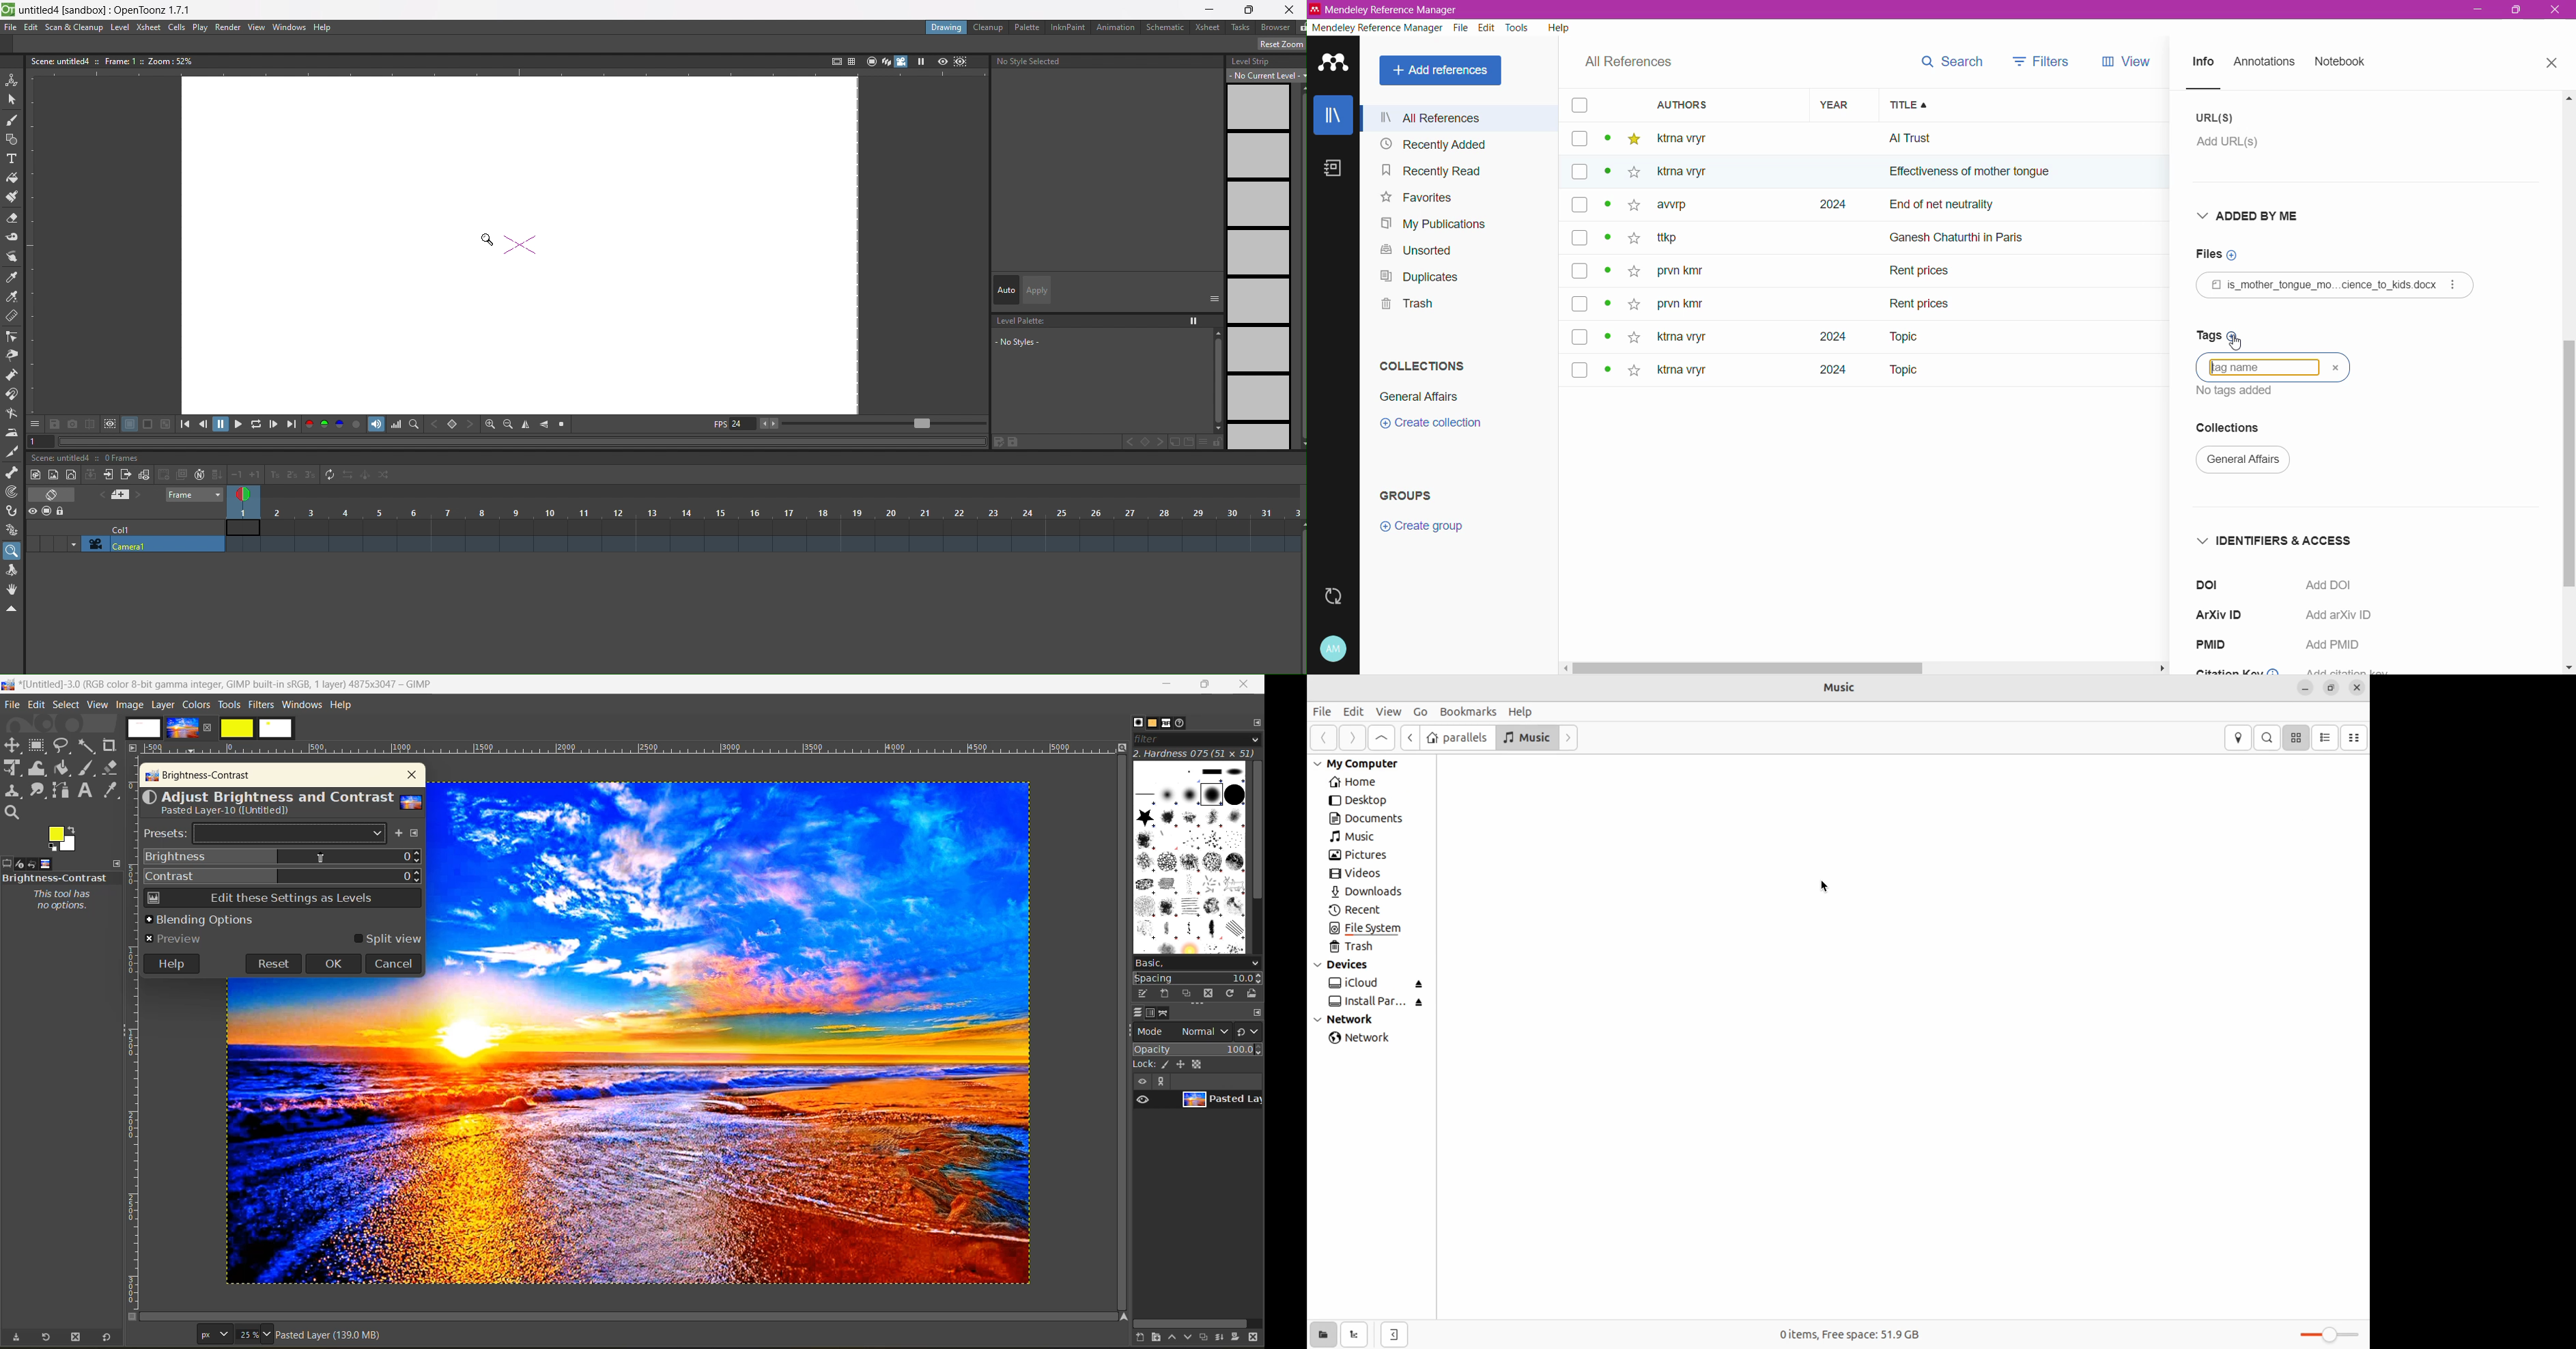 The width and height of the screenshot is (2576, 1372). Describe the element at coordinates (1205, 684) in the screenshot. I see `maximize` at that location.